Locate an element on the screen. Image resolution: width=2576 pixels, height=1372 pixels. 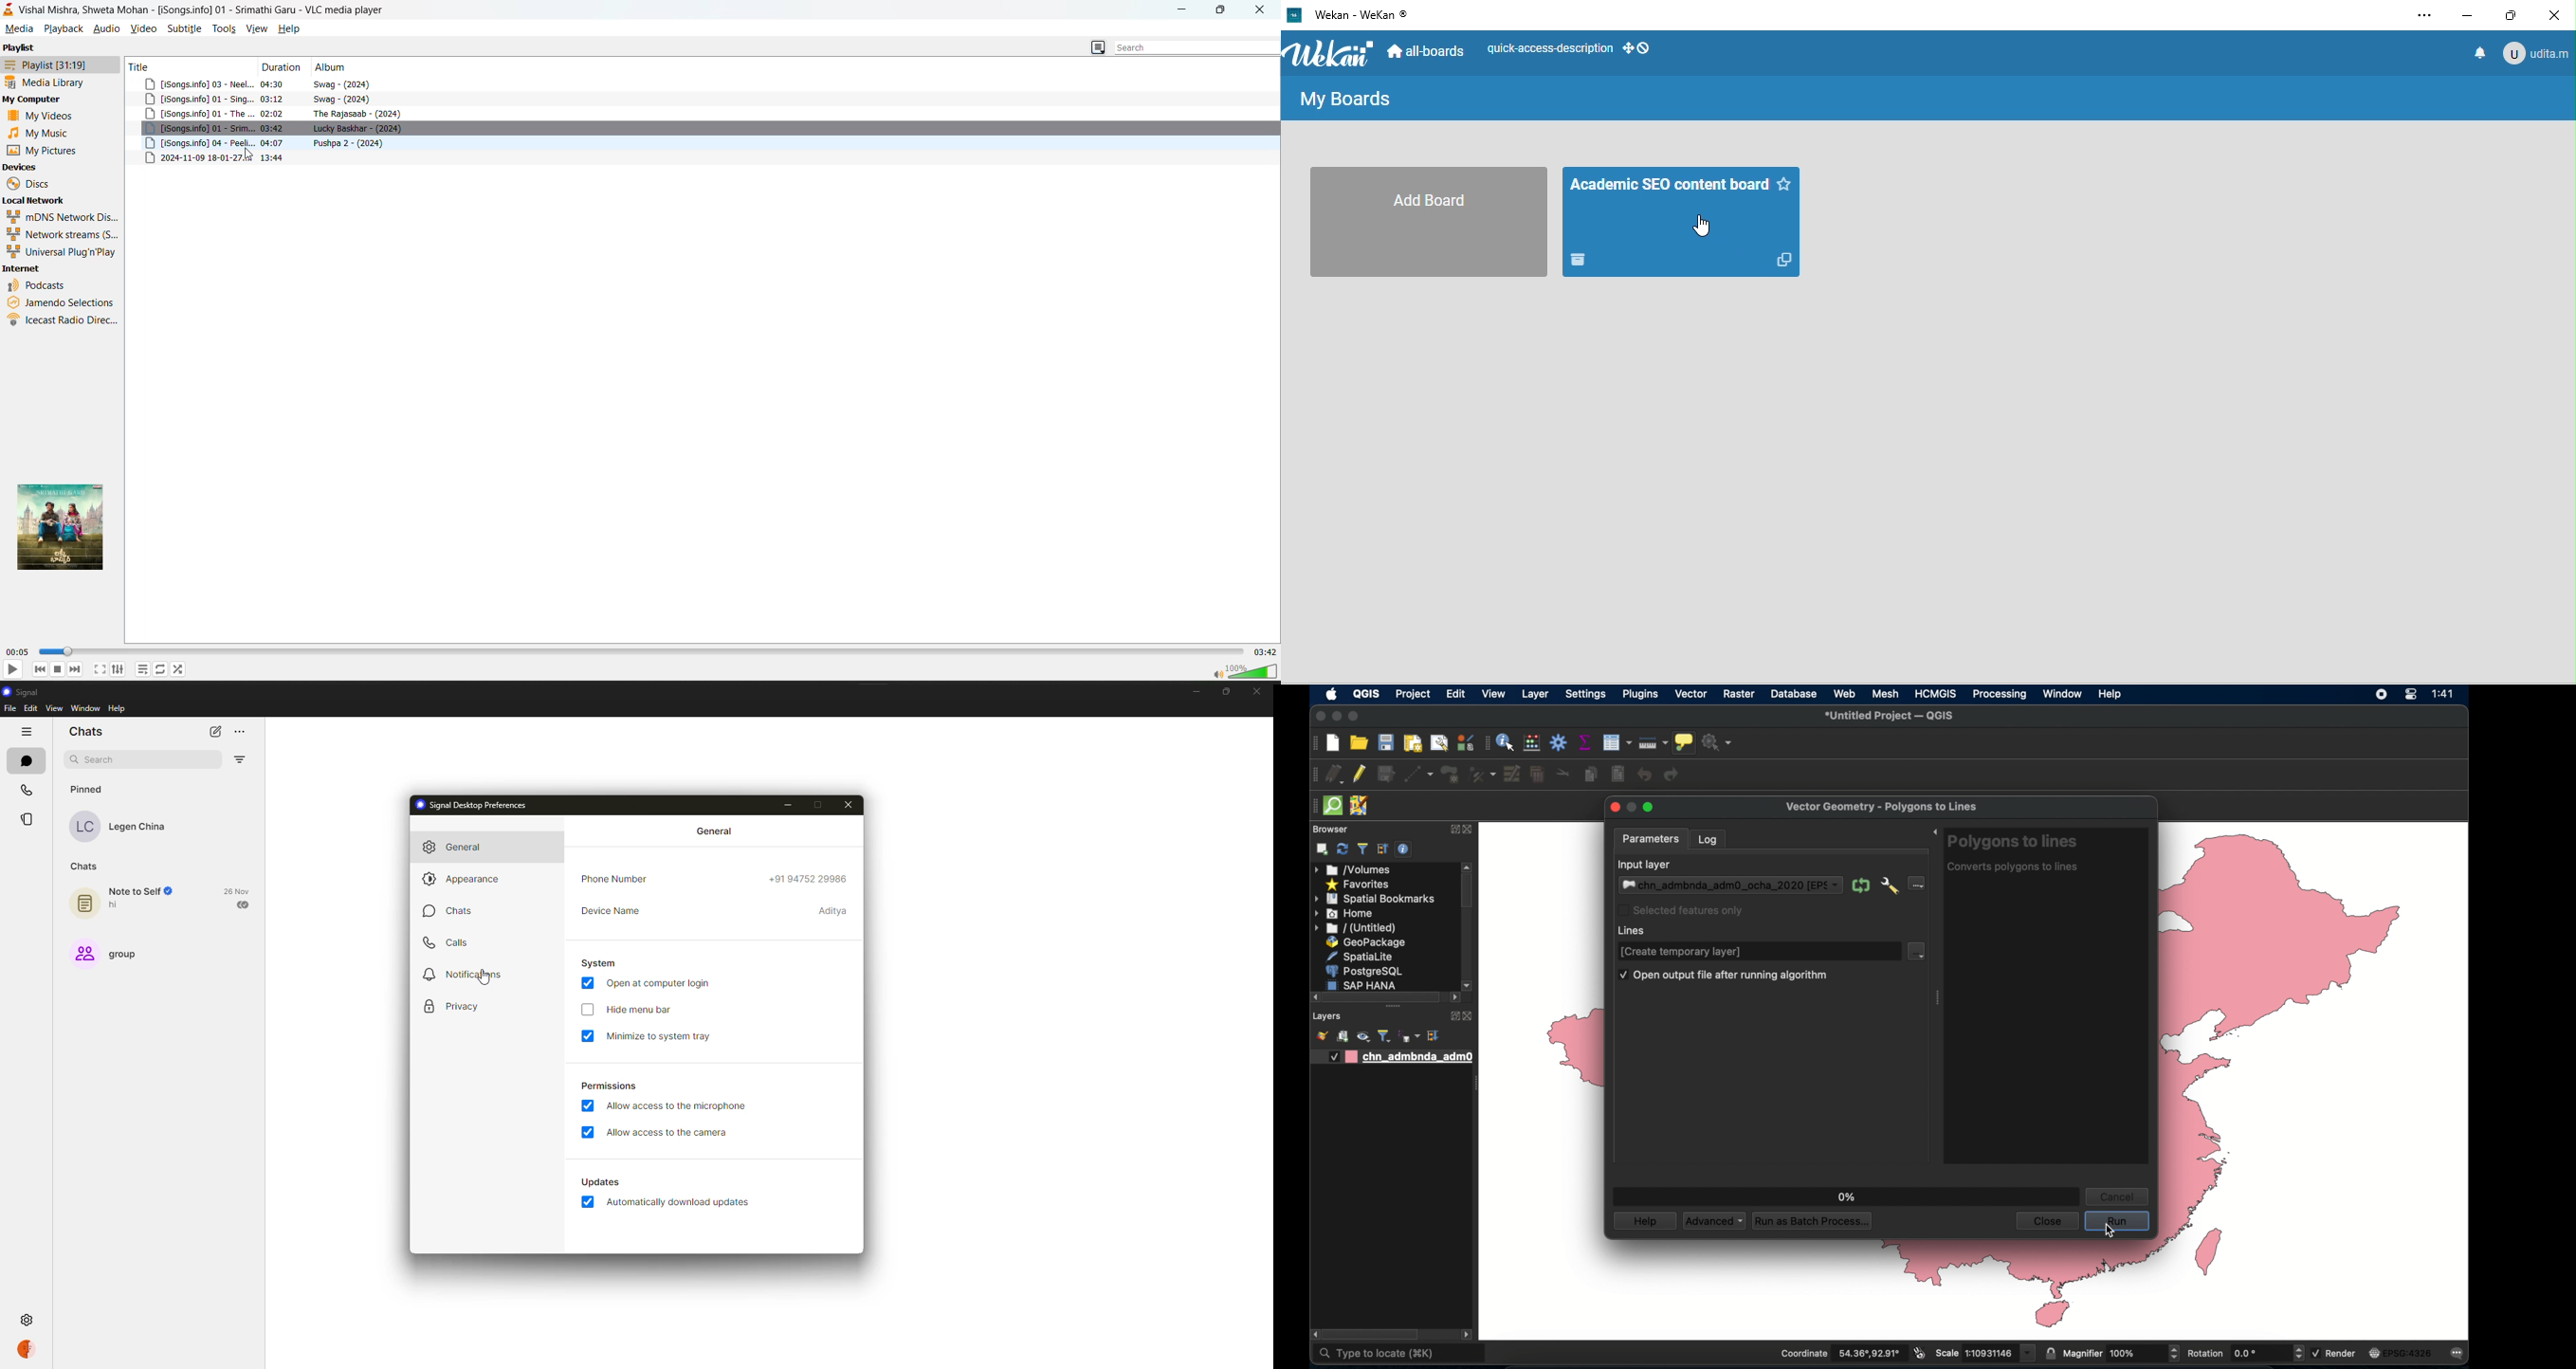
close is located at coordinates (1320, 717).